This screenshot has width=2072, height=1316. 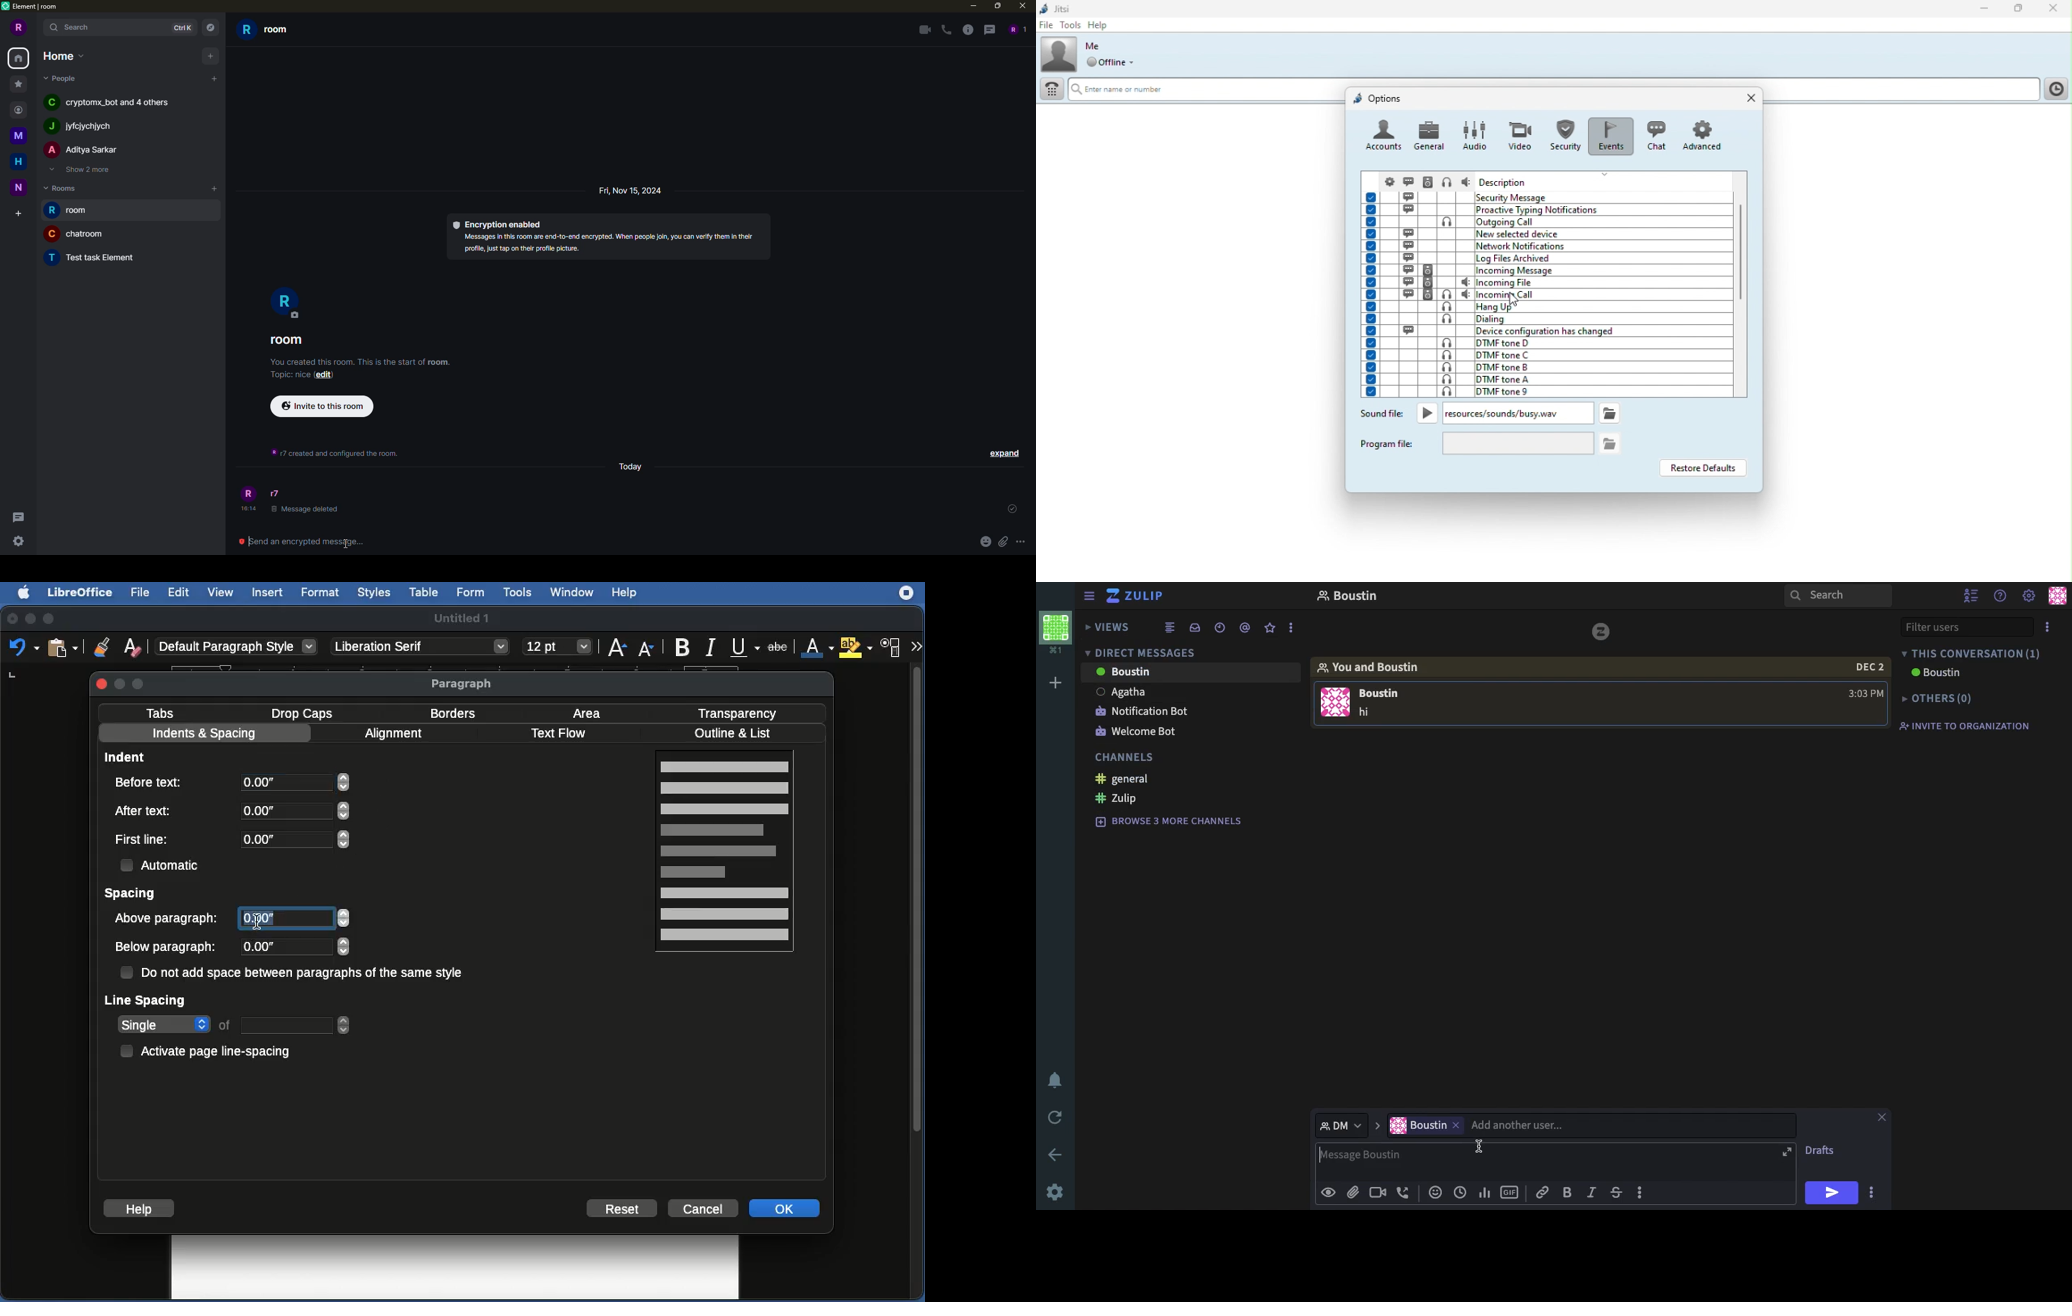 What do you see at coordinates (966, 29) in the screenshot?
I see `info` at bounding box center [966, 29].